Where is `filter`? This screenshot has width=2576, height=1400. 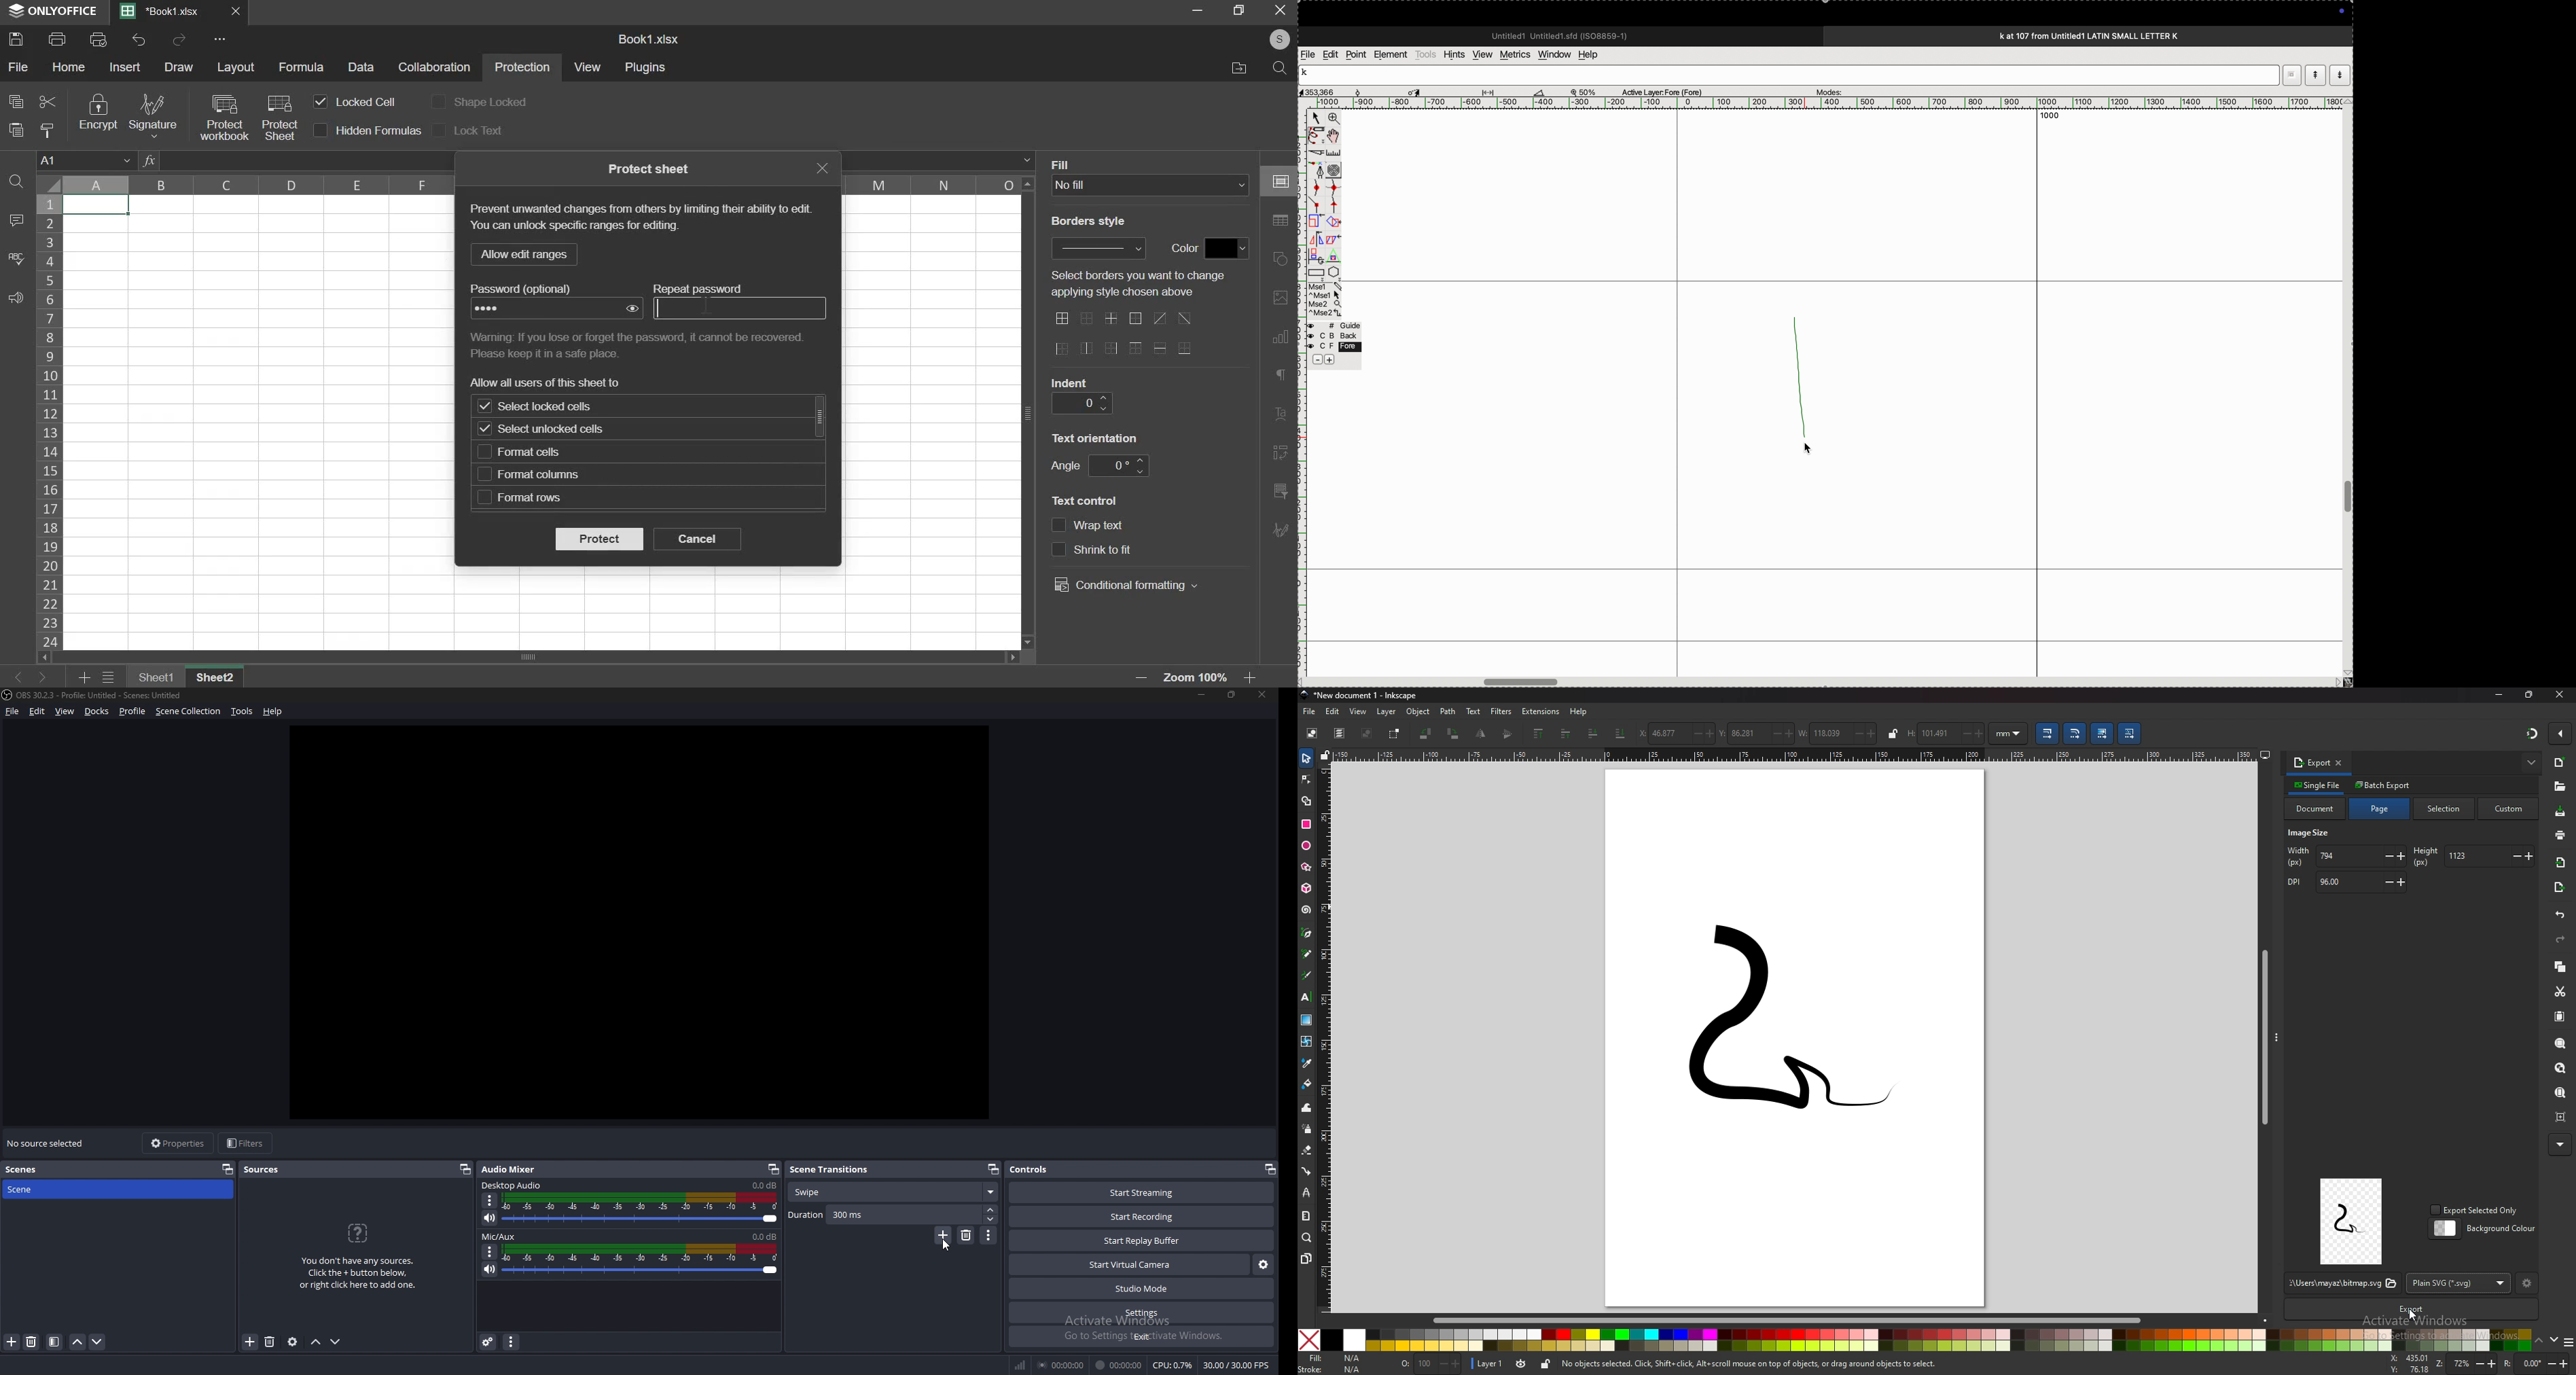 filter is located at coordinates (54, 1342).